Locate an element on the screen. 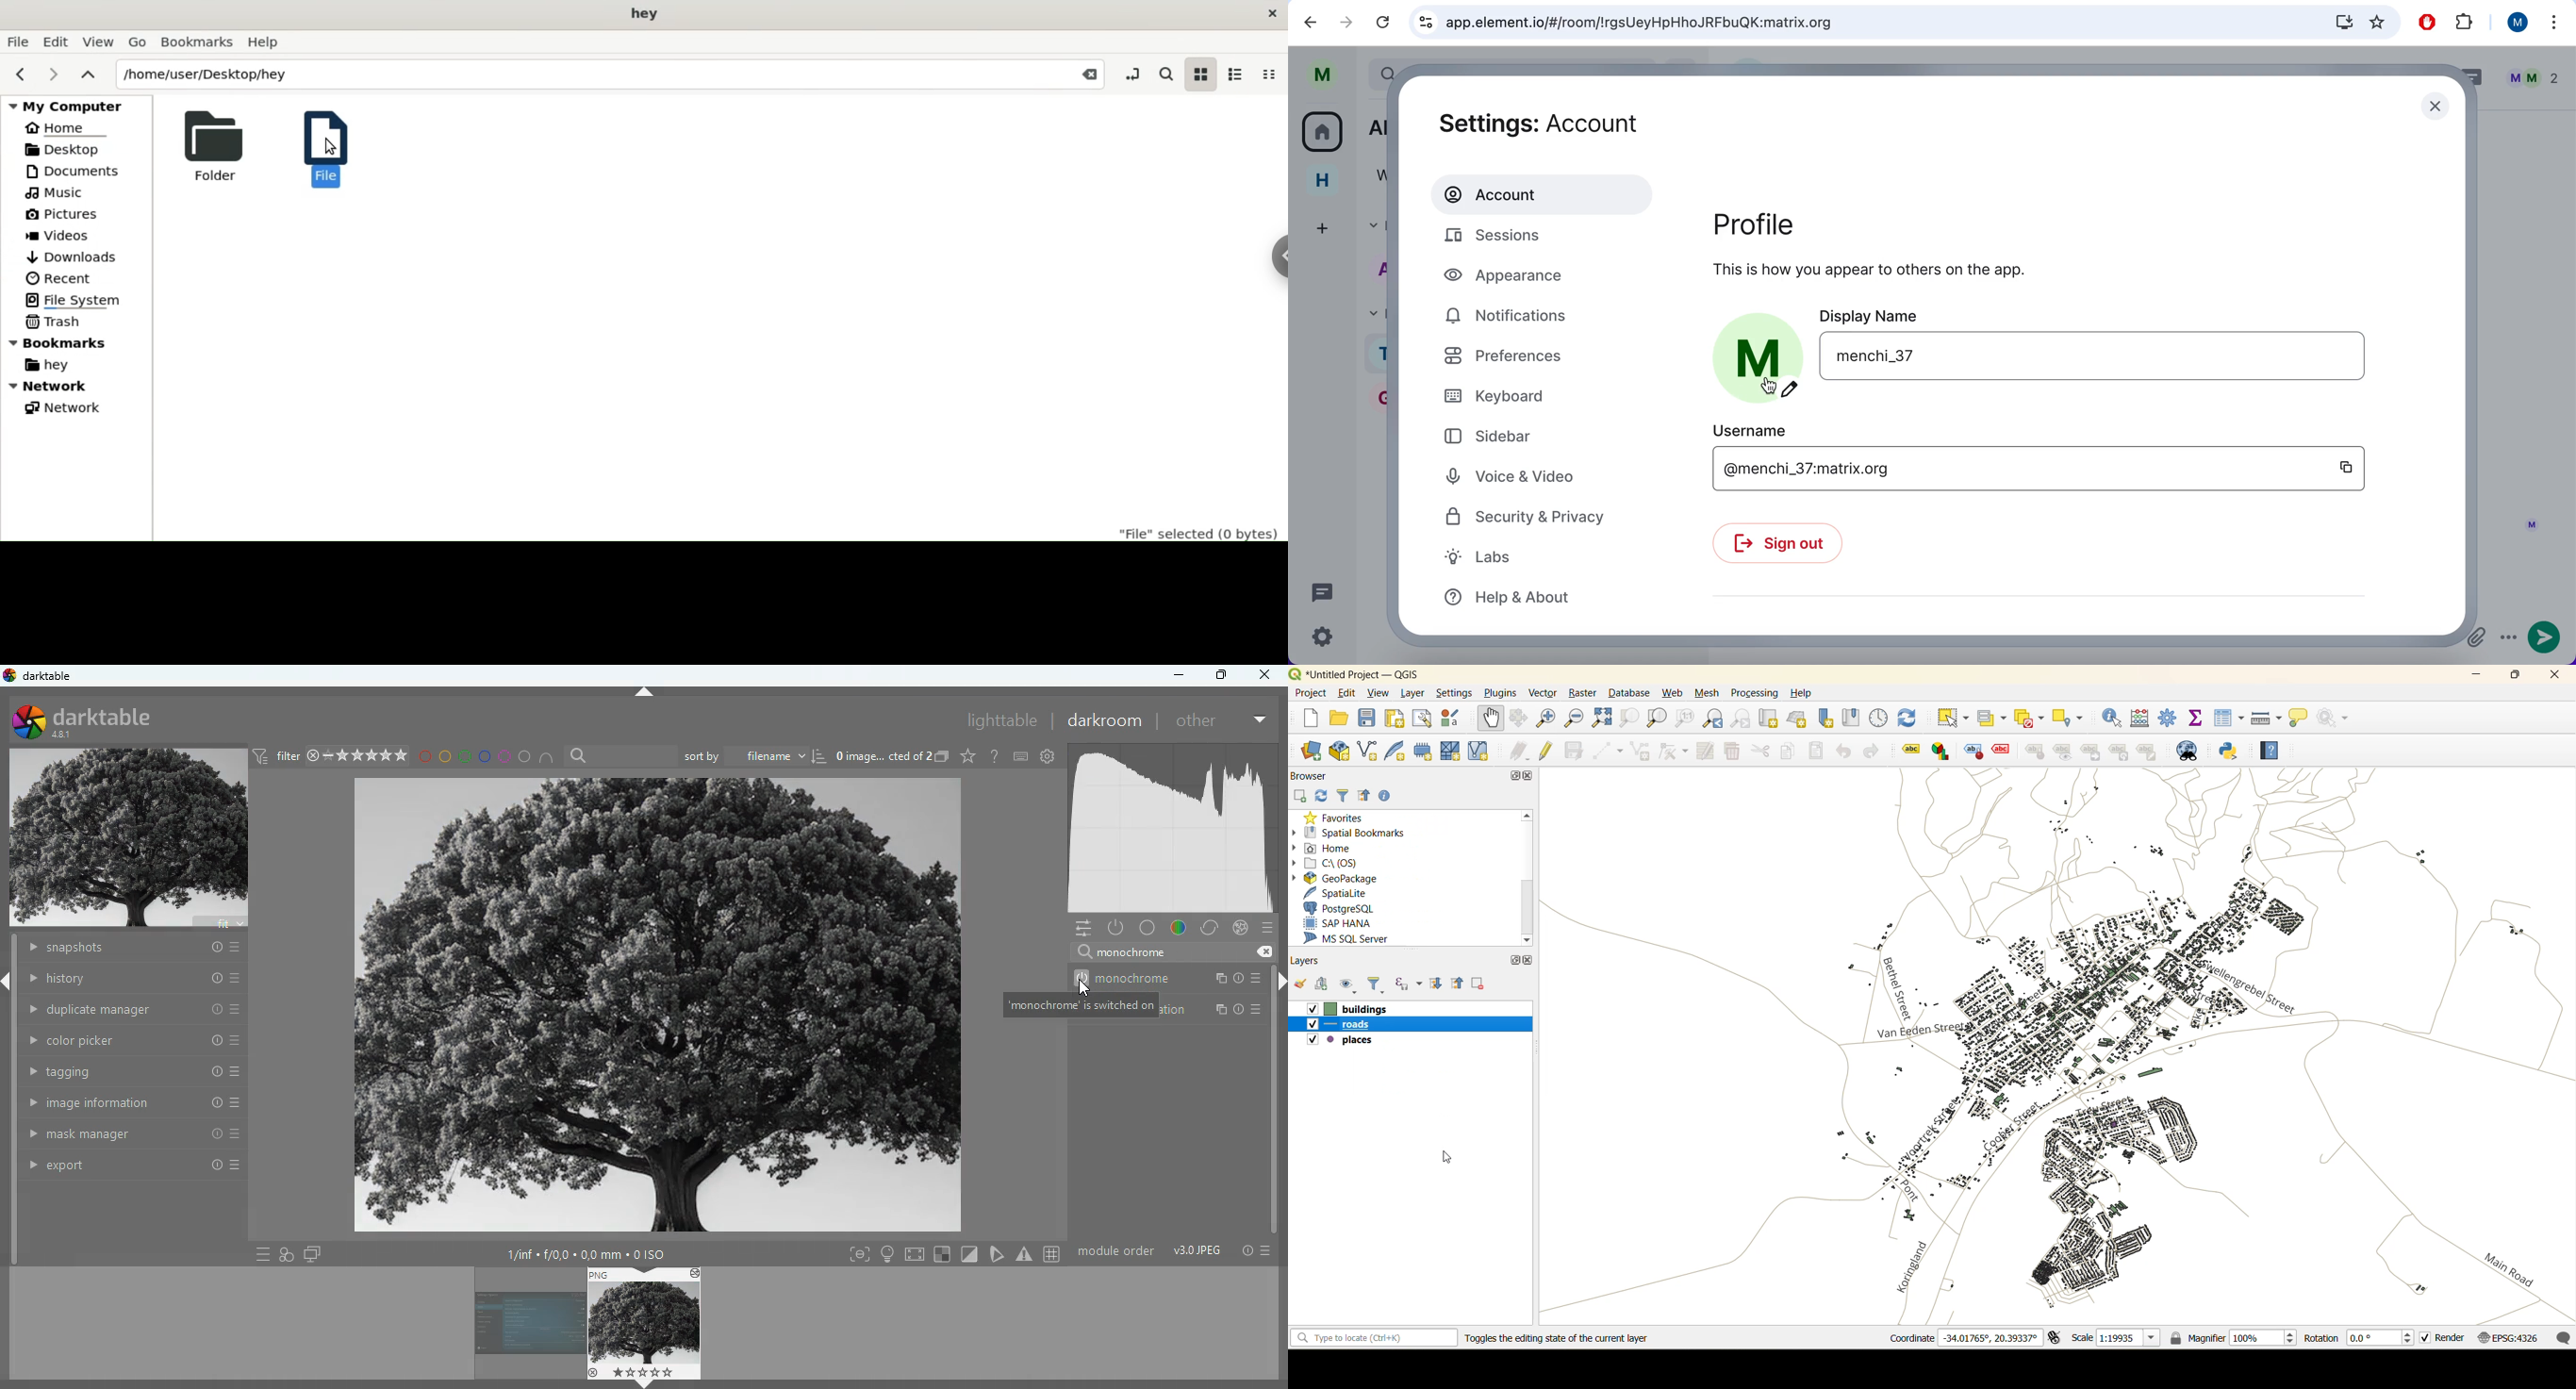  favorites is located at coordinates (1340, 820).